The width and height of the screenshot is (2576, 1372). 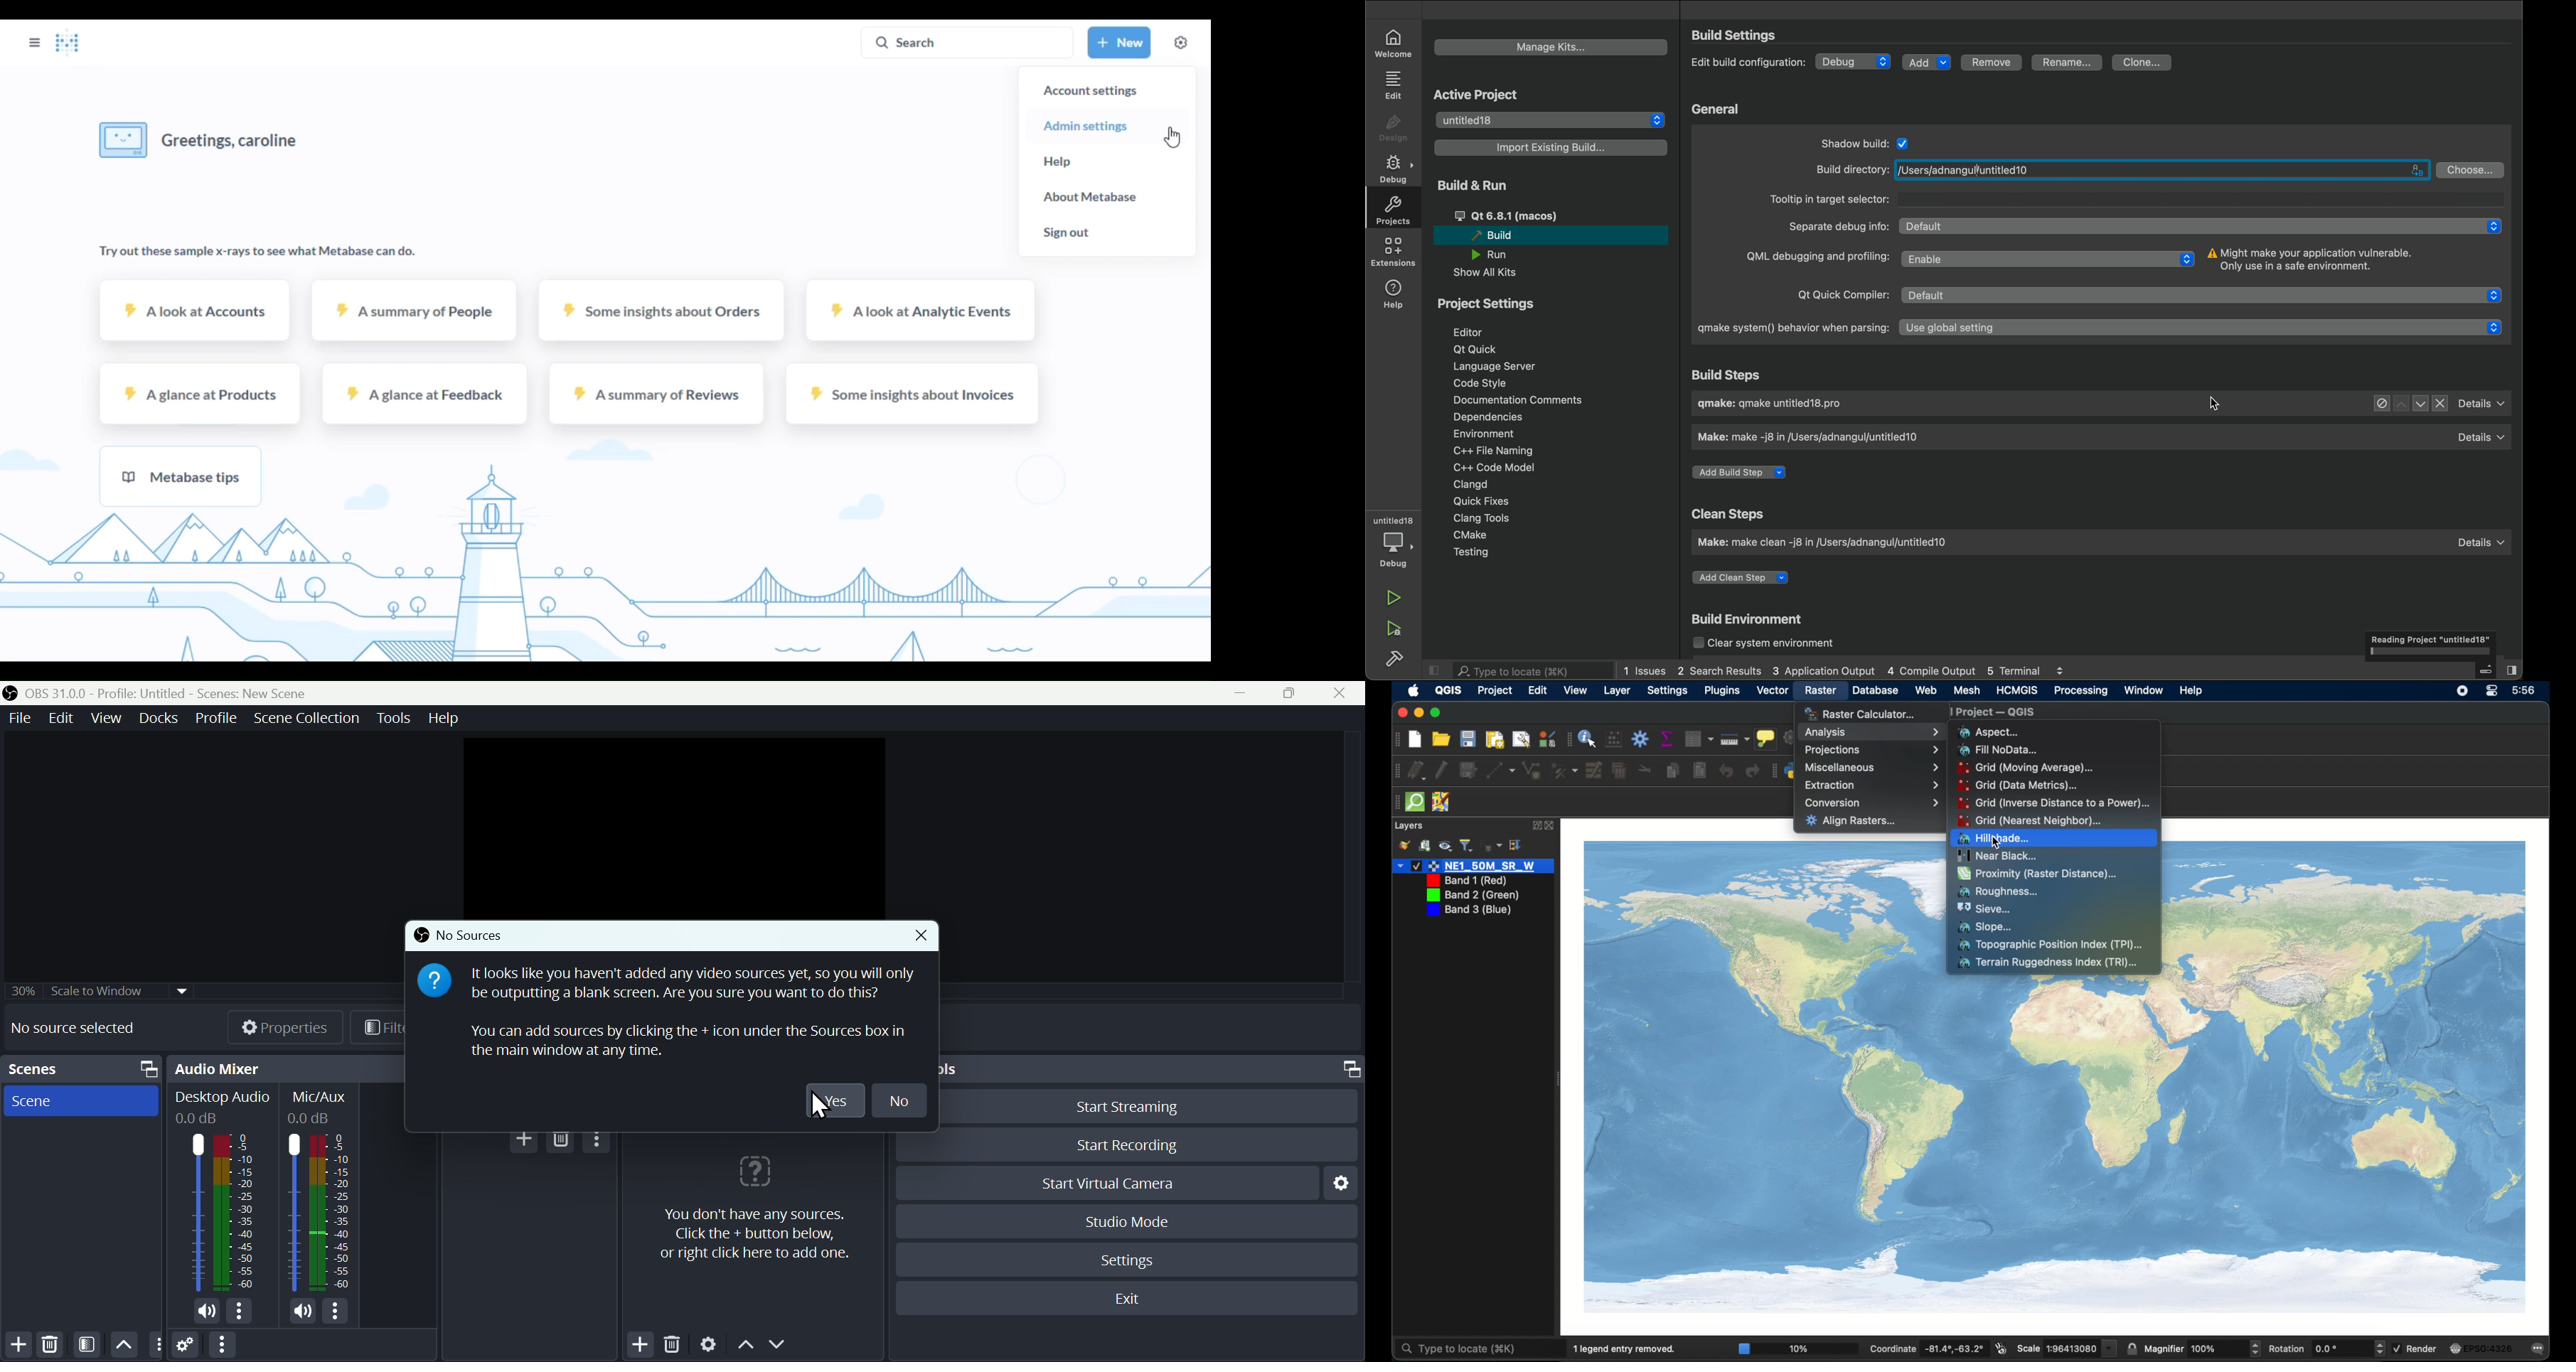 I want to click on C++ file naming, so click(x=1491, y=451).